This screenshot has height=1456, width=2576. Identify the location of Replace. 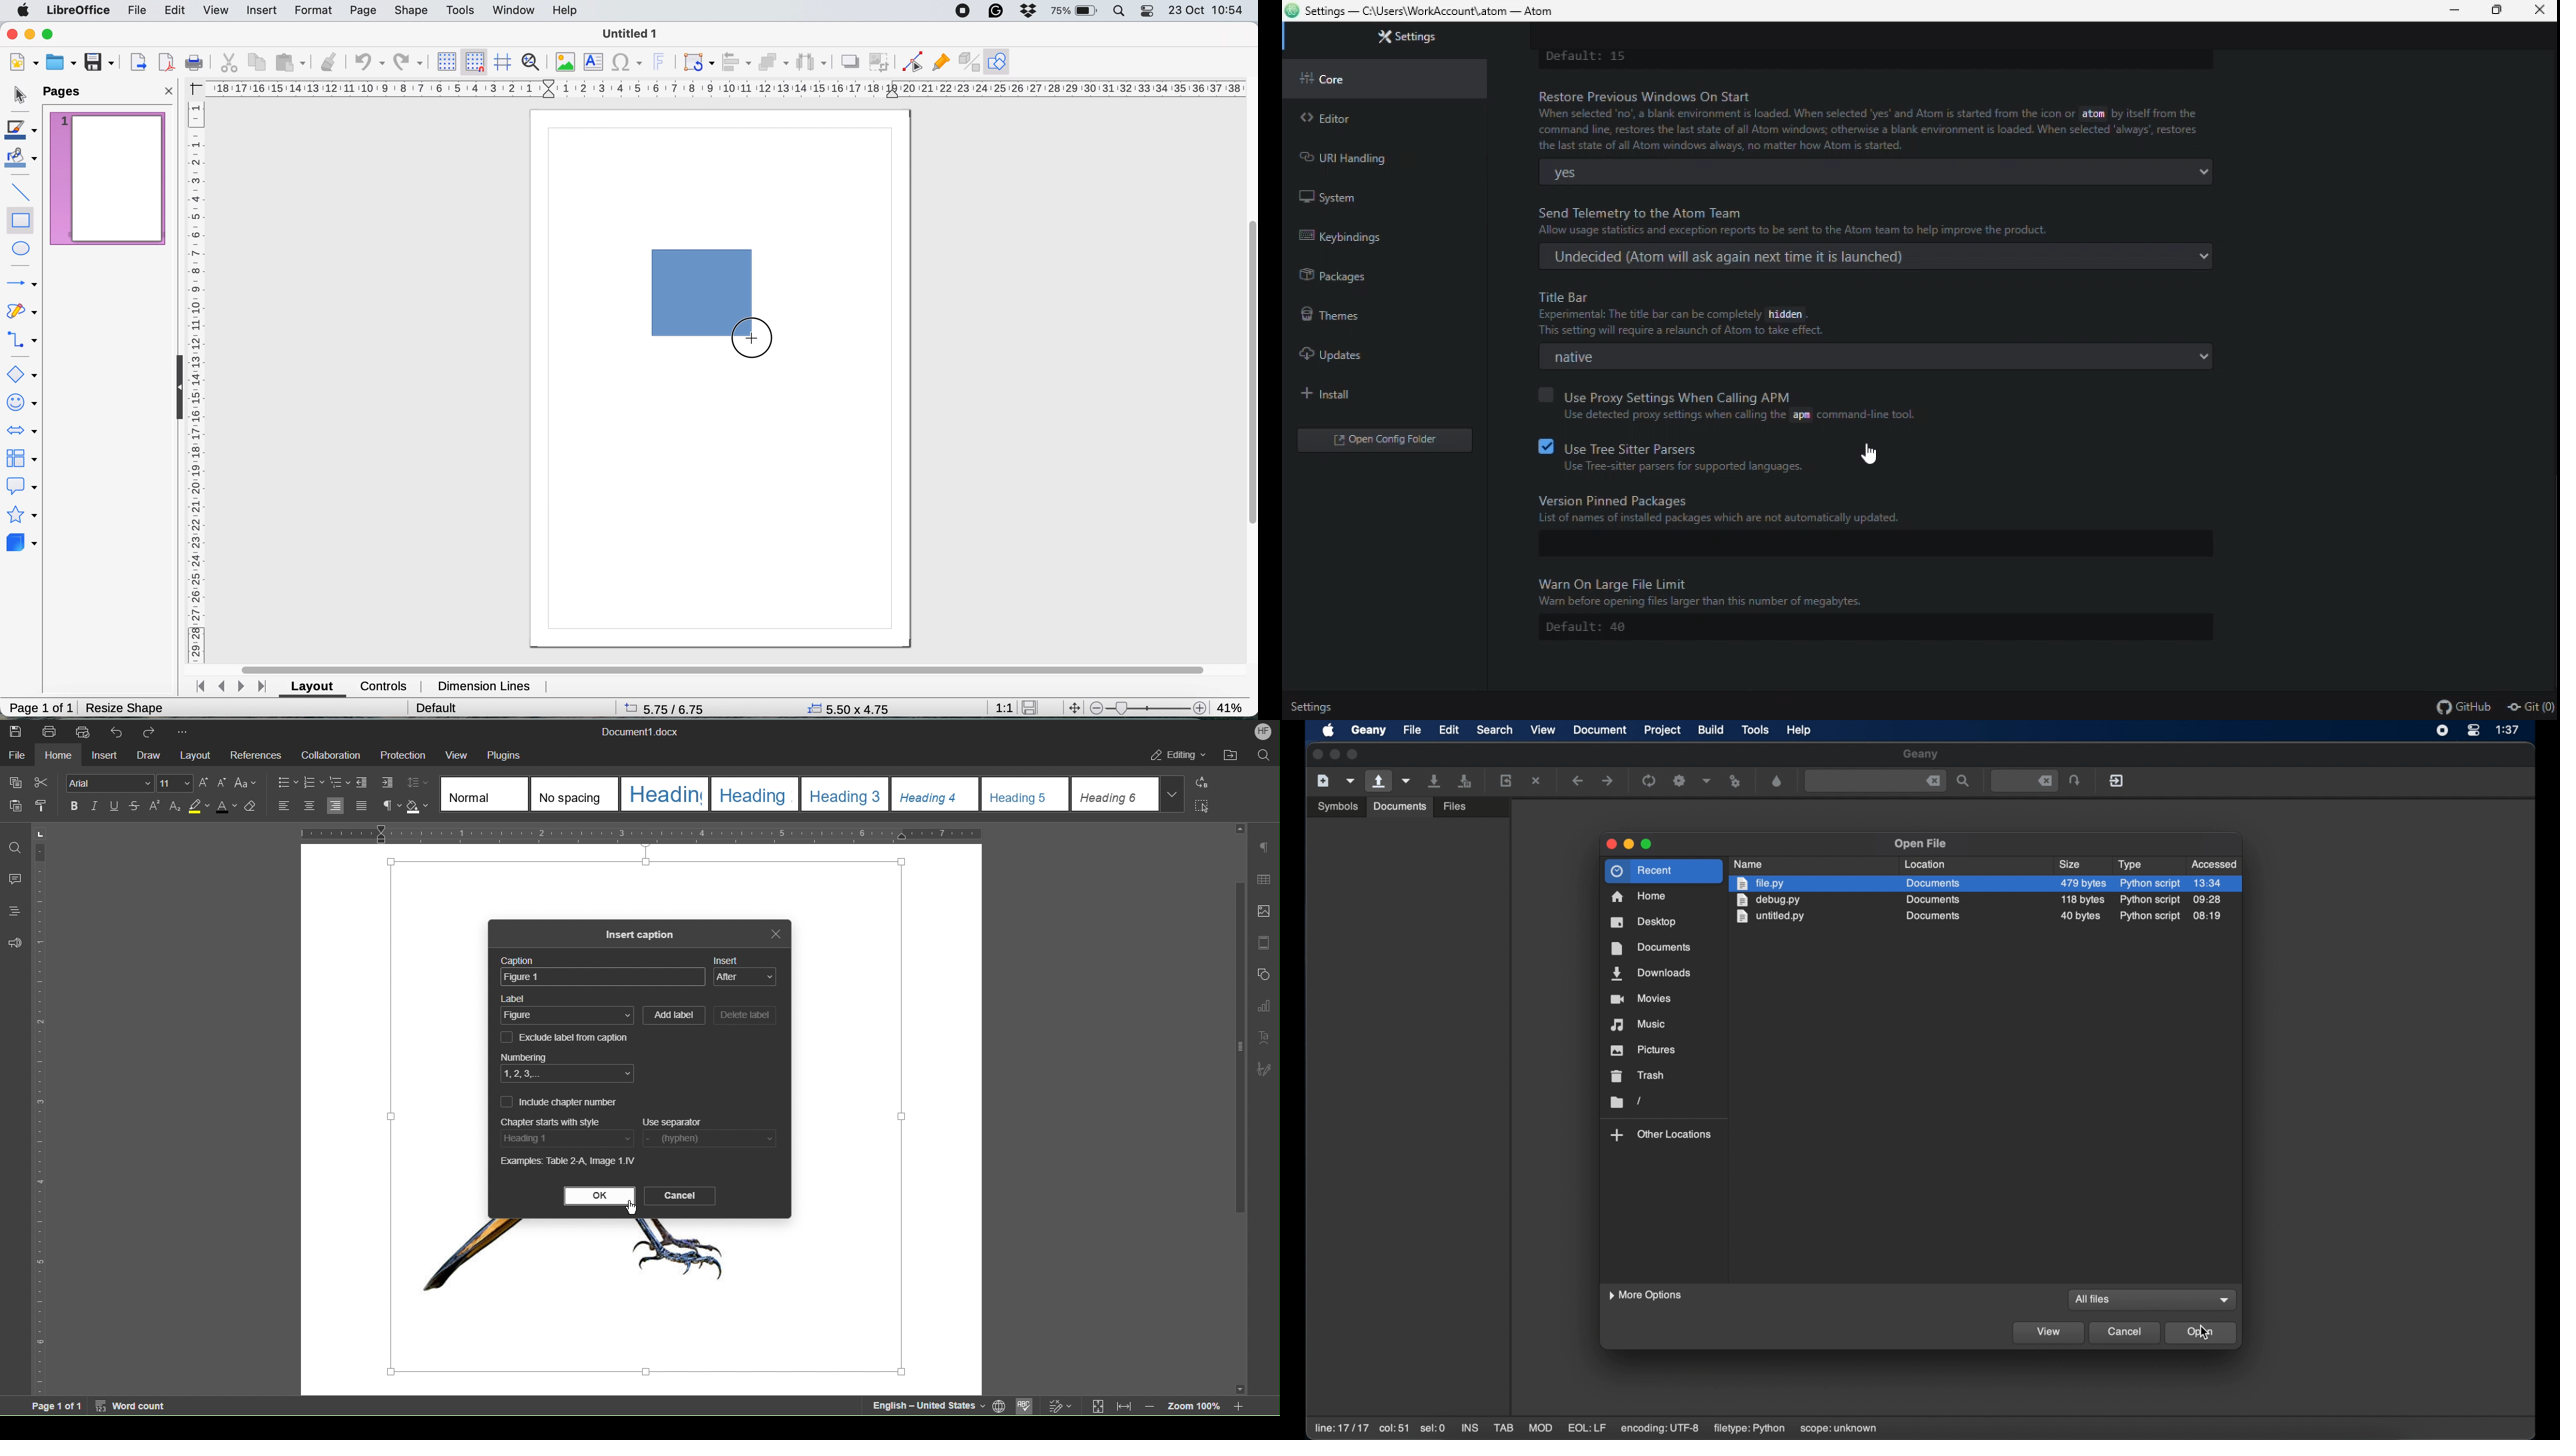
(1201, 783).